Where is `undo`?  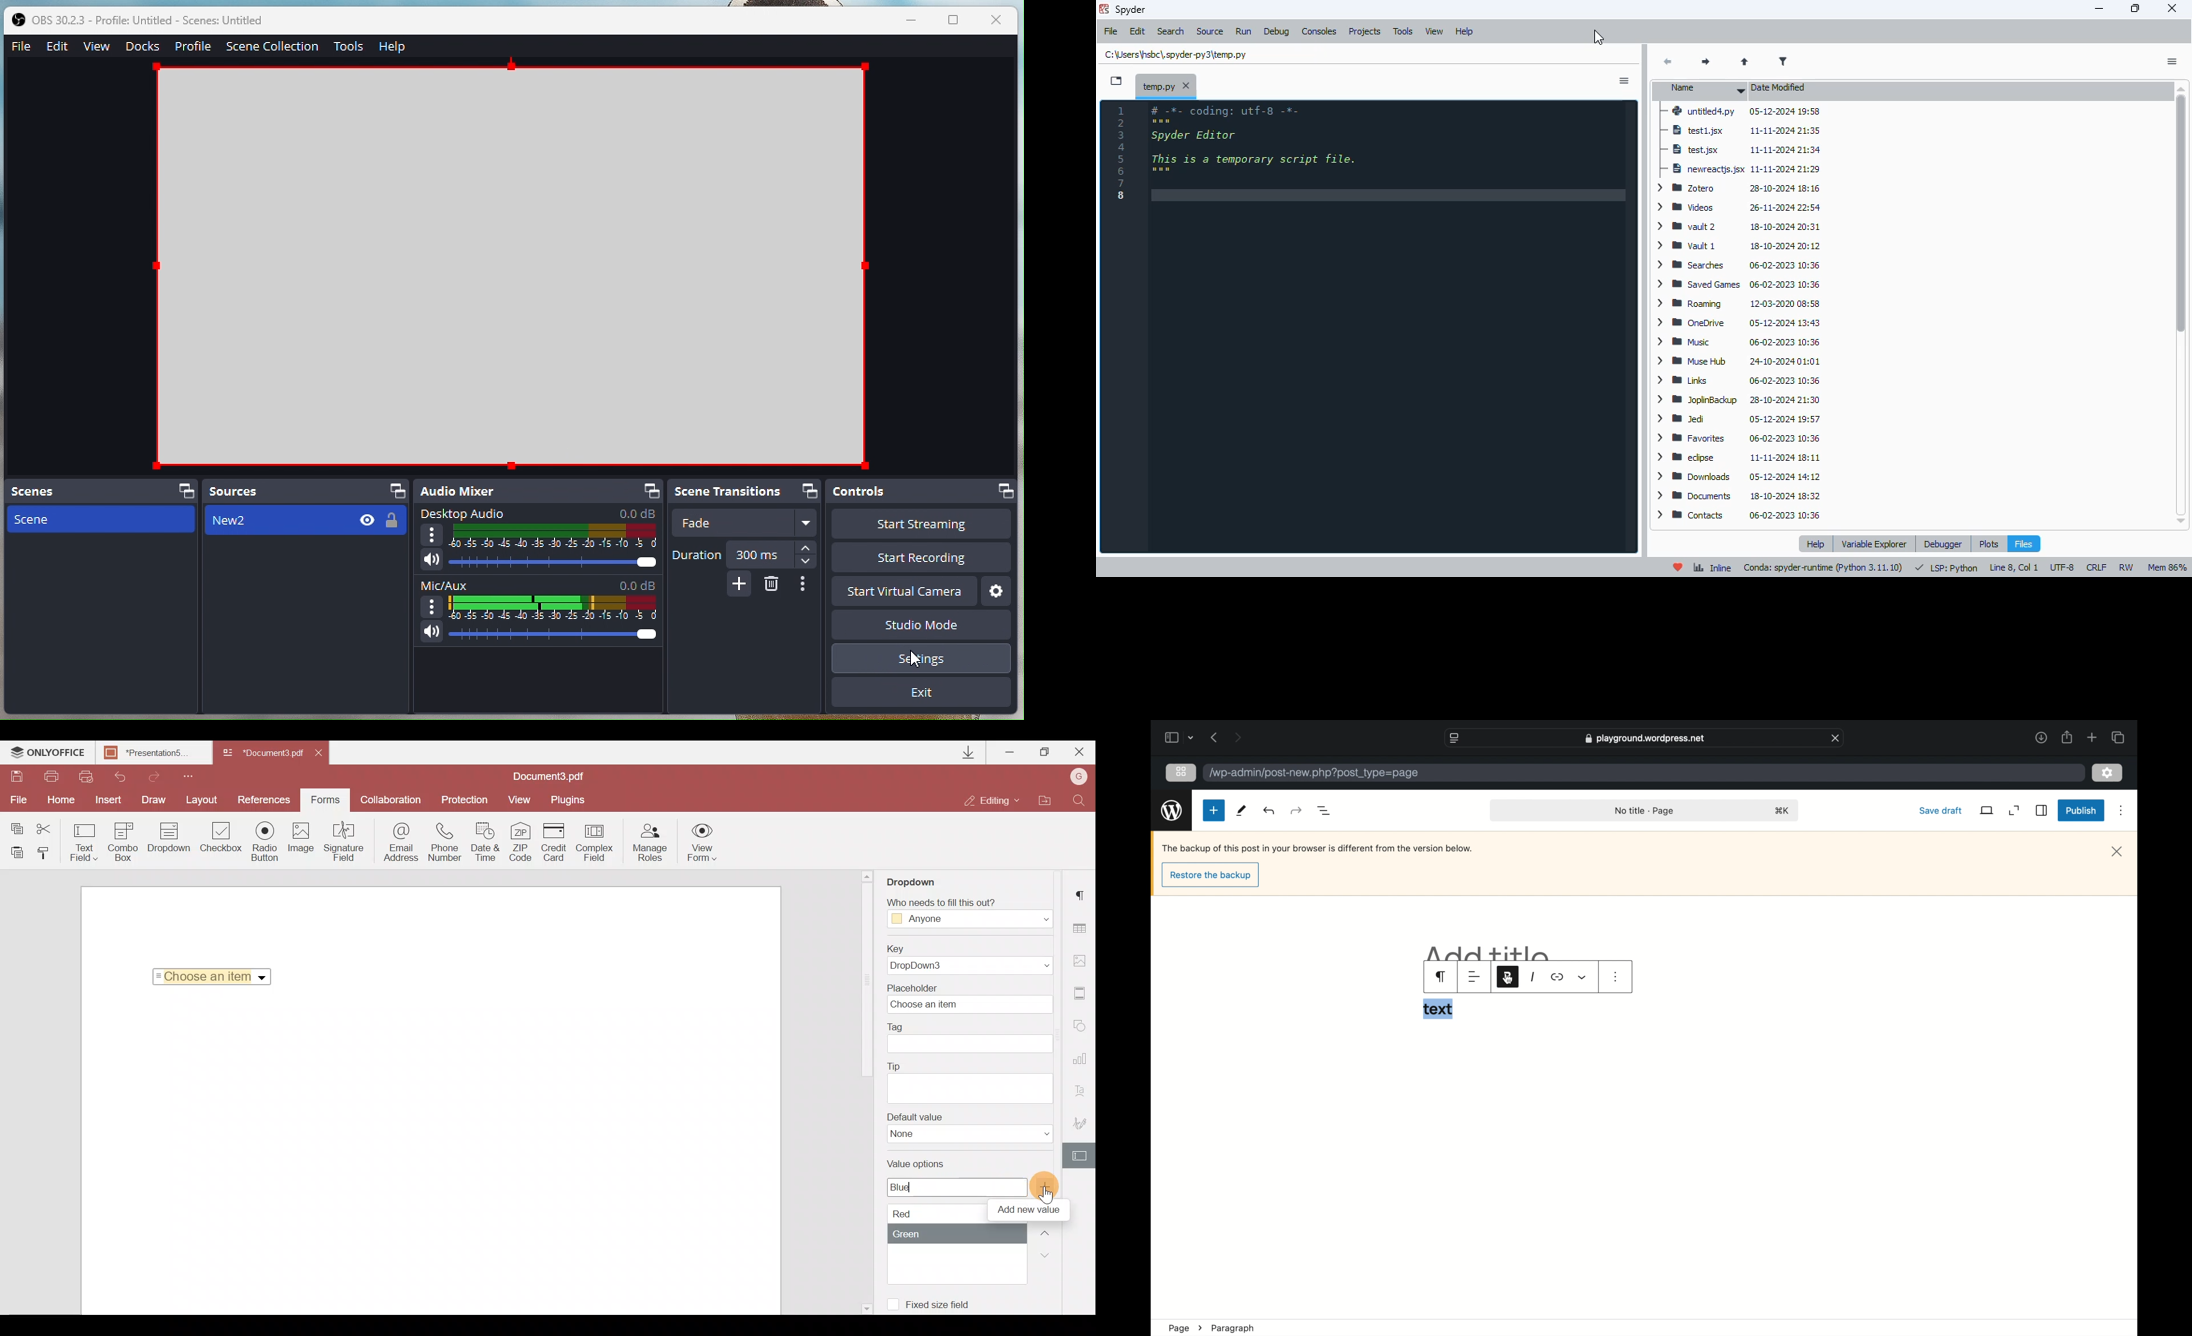
undo is located at coordinates (1297, 810).